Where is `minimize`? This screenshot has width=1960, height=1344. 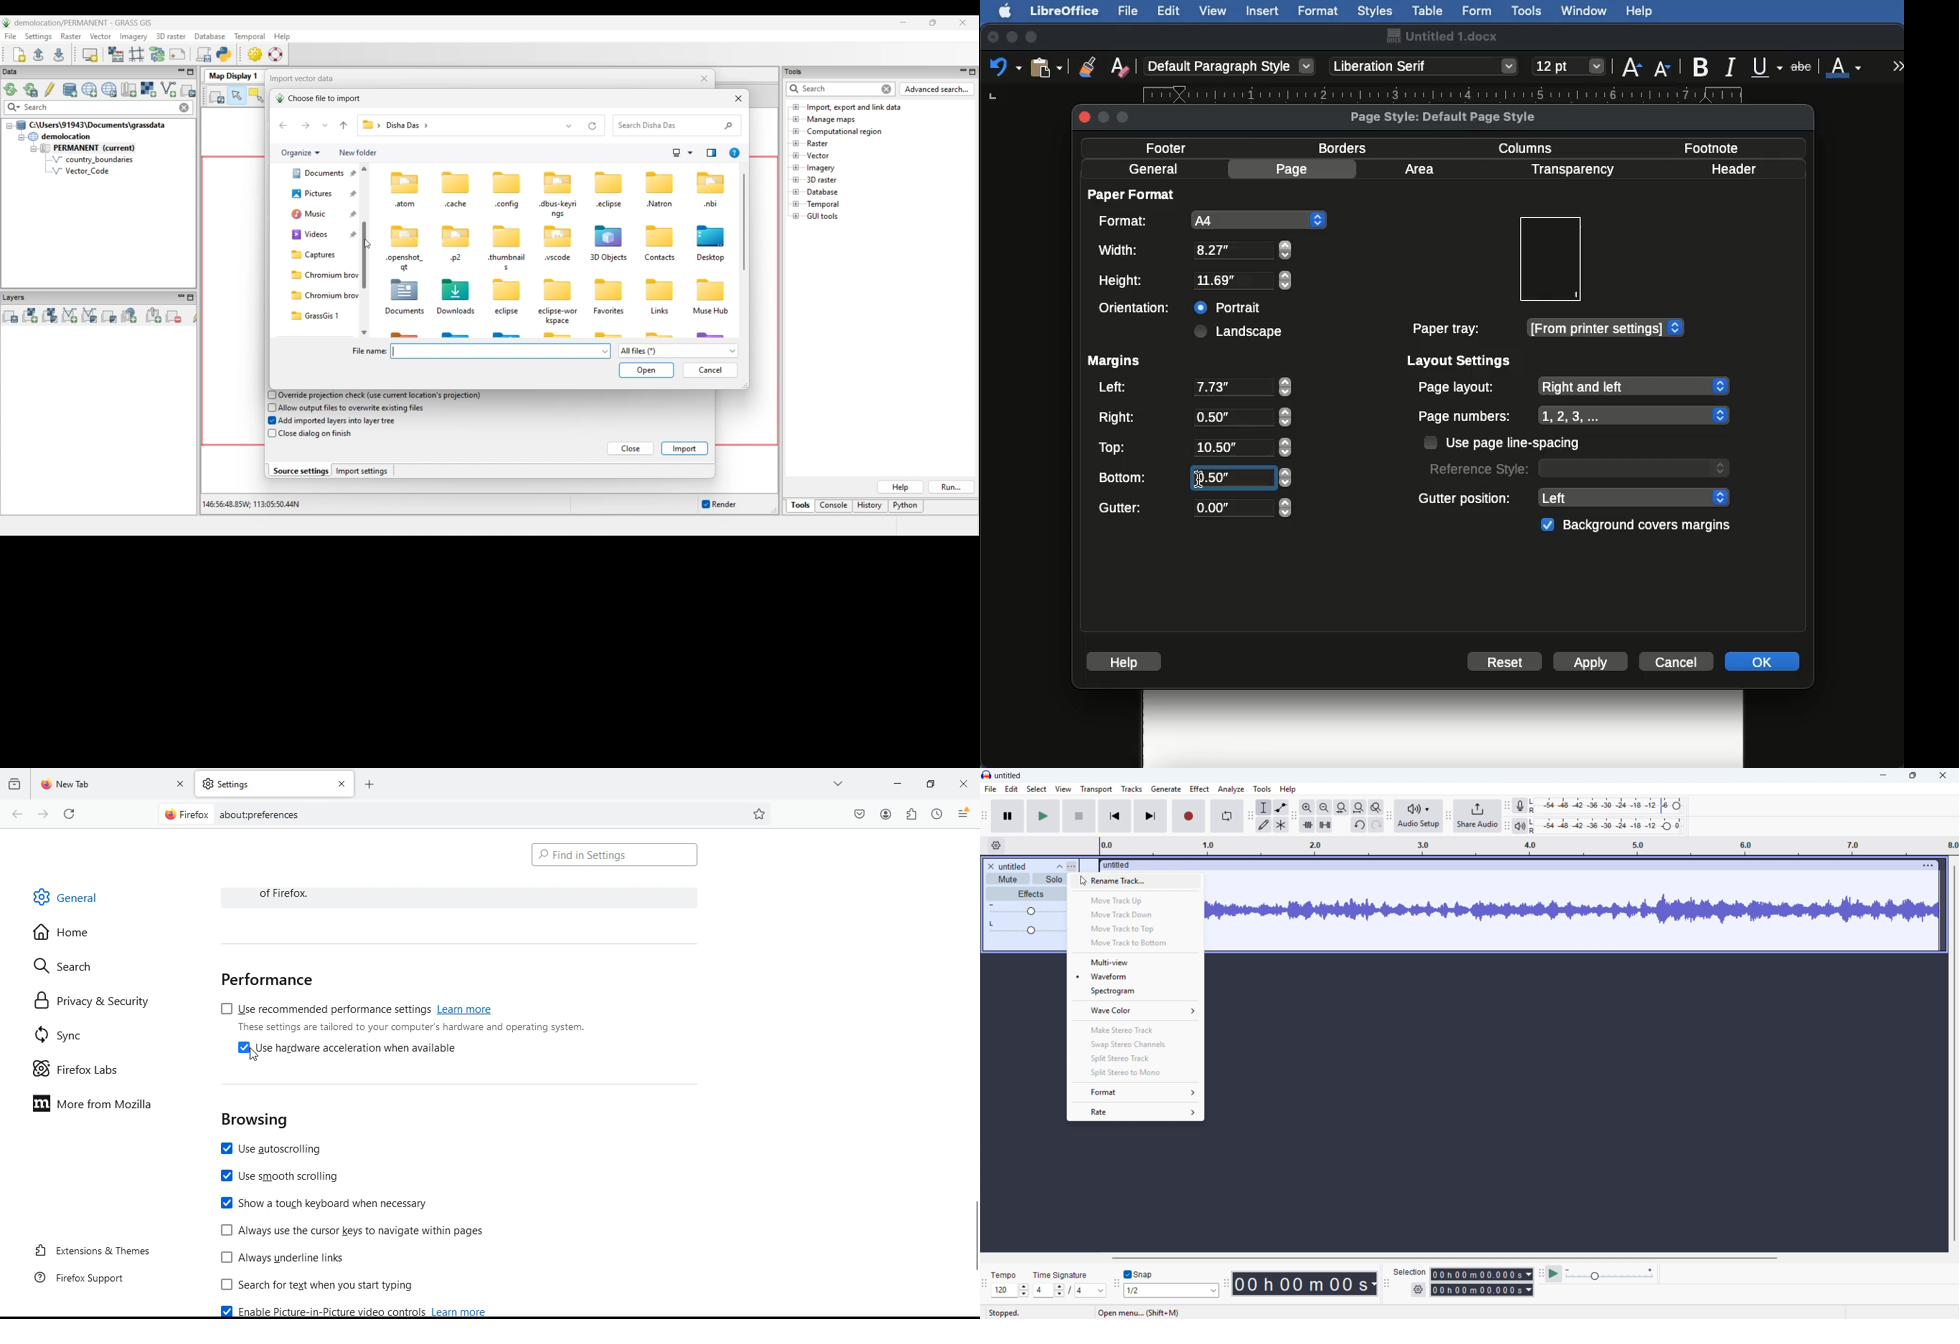 minimize is located at coordinates (929, 783).